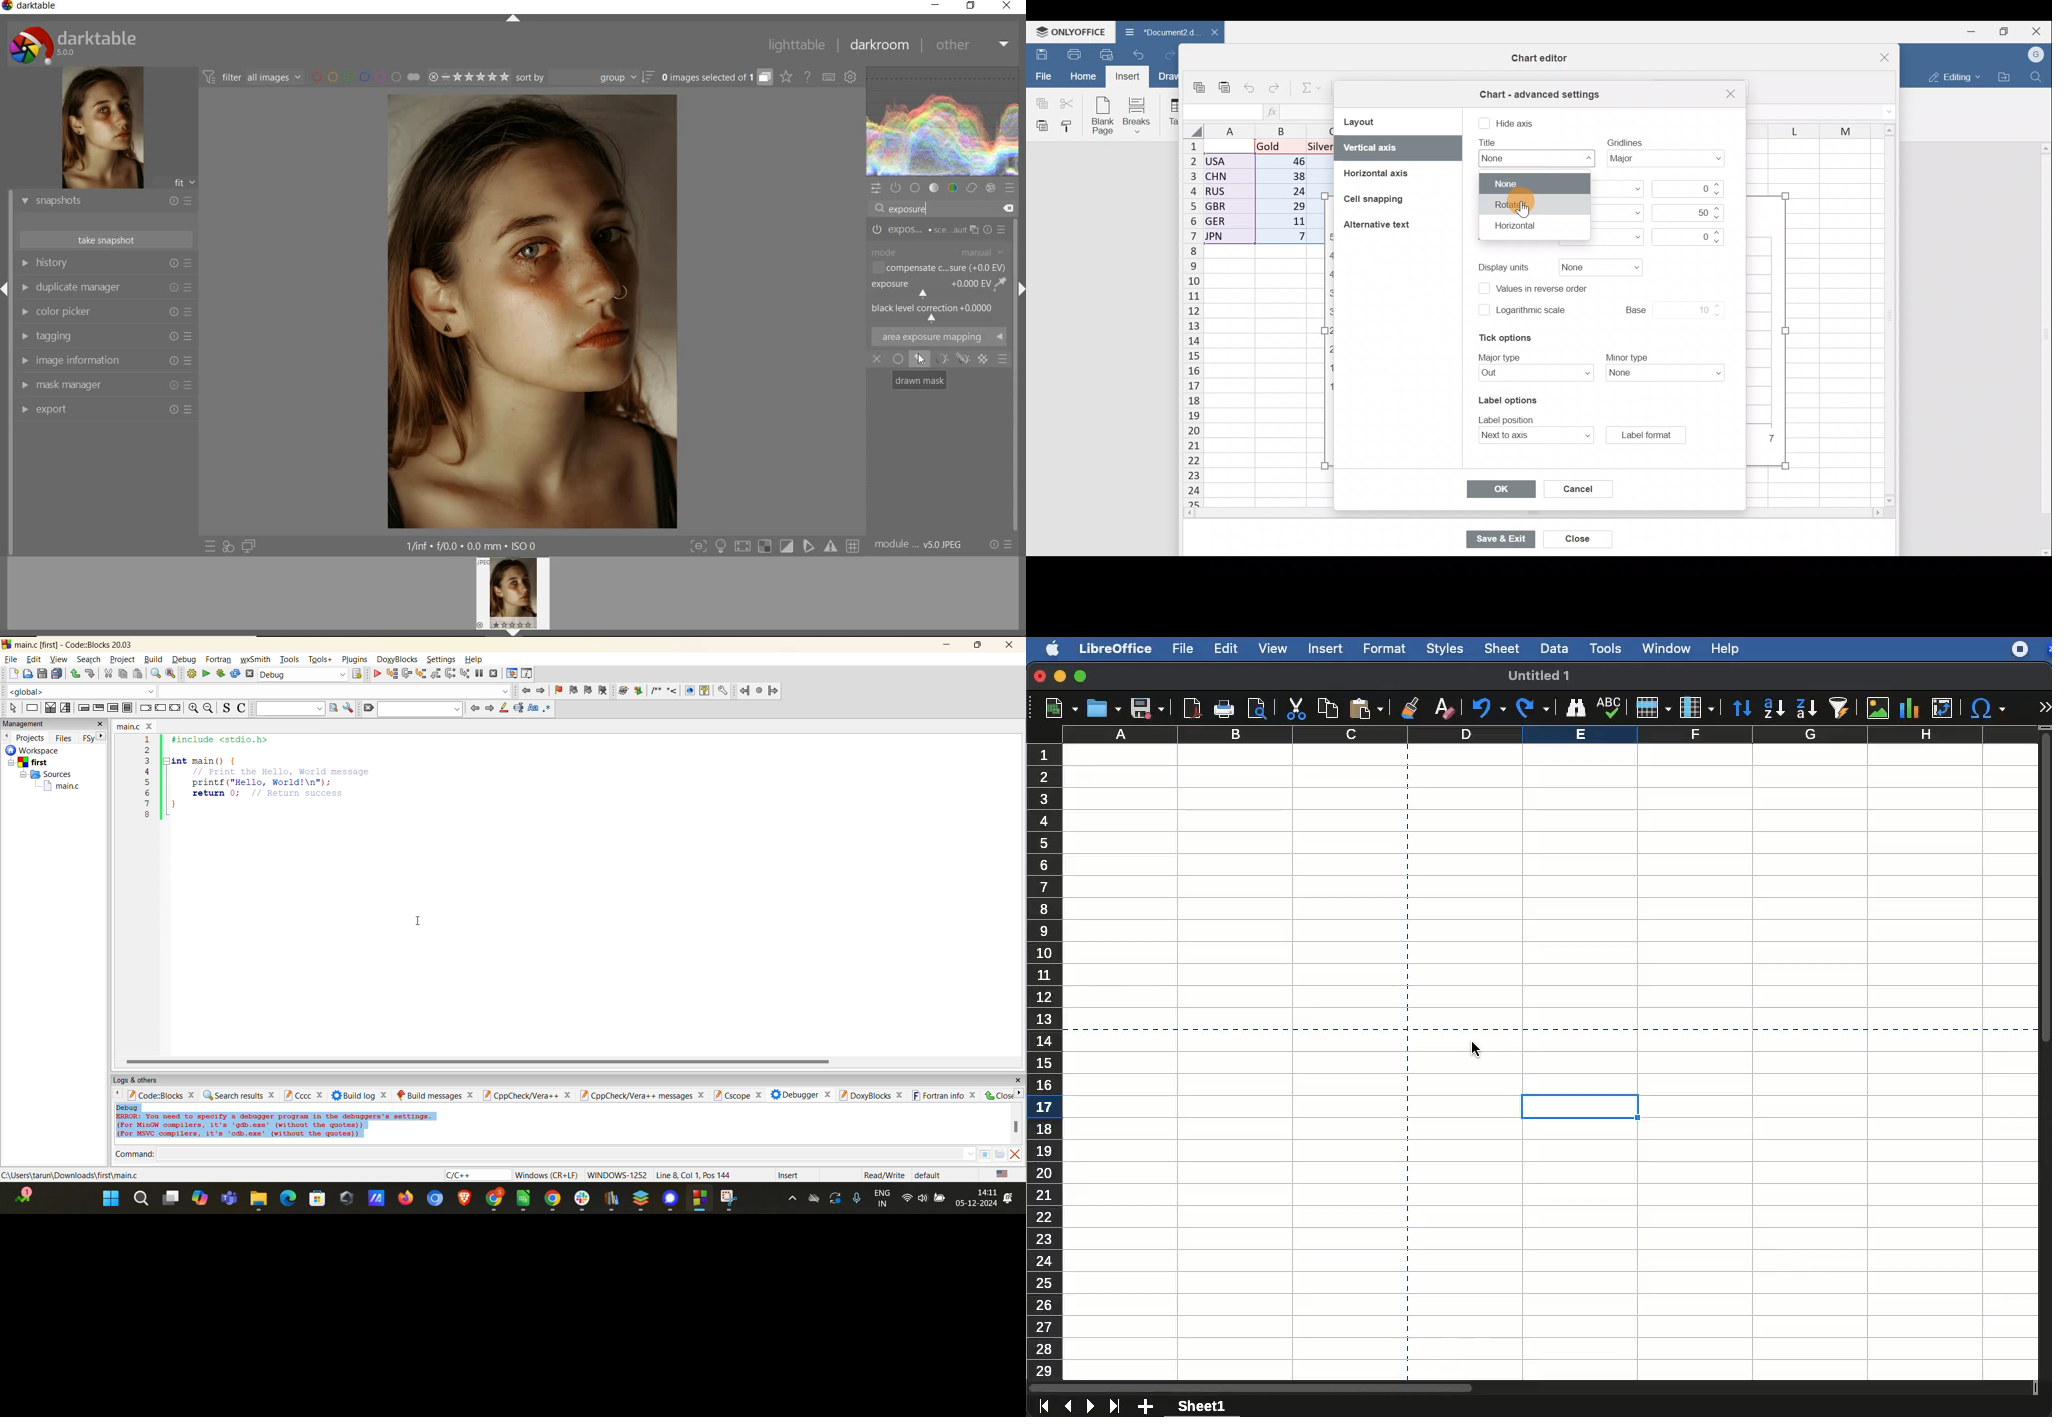 This screenshot has height=1428, width=2072. Describe the element at coordinates (345, 1199) in the screenshot. I see `logo ` at that location.